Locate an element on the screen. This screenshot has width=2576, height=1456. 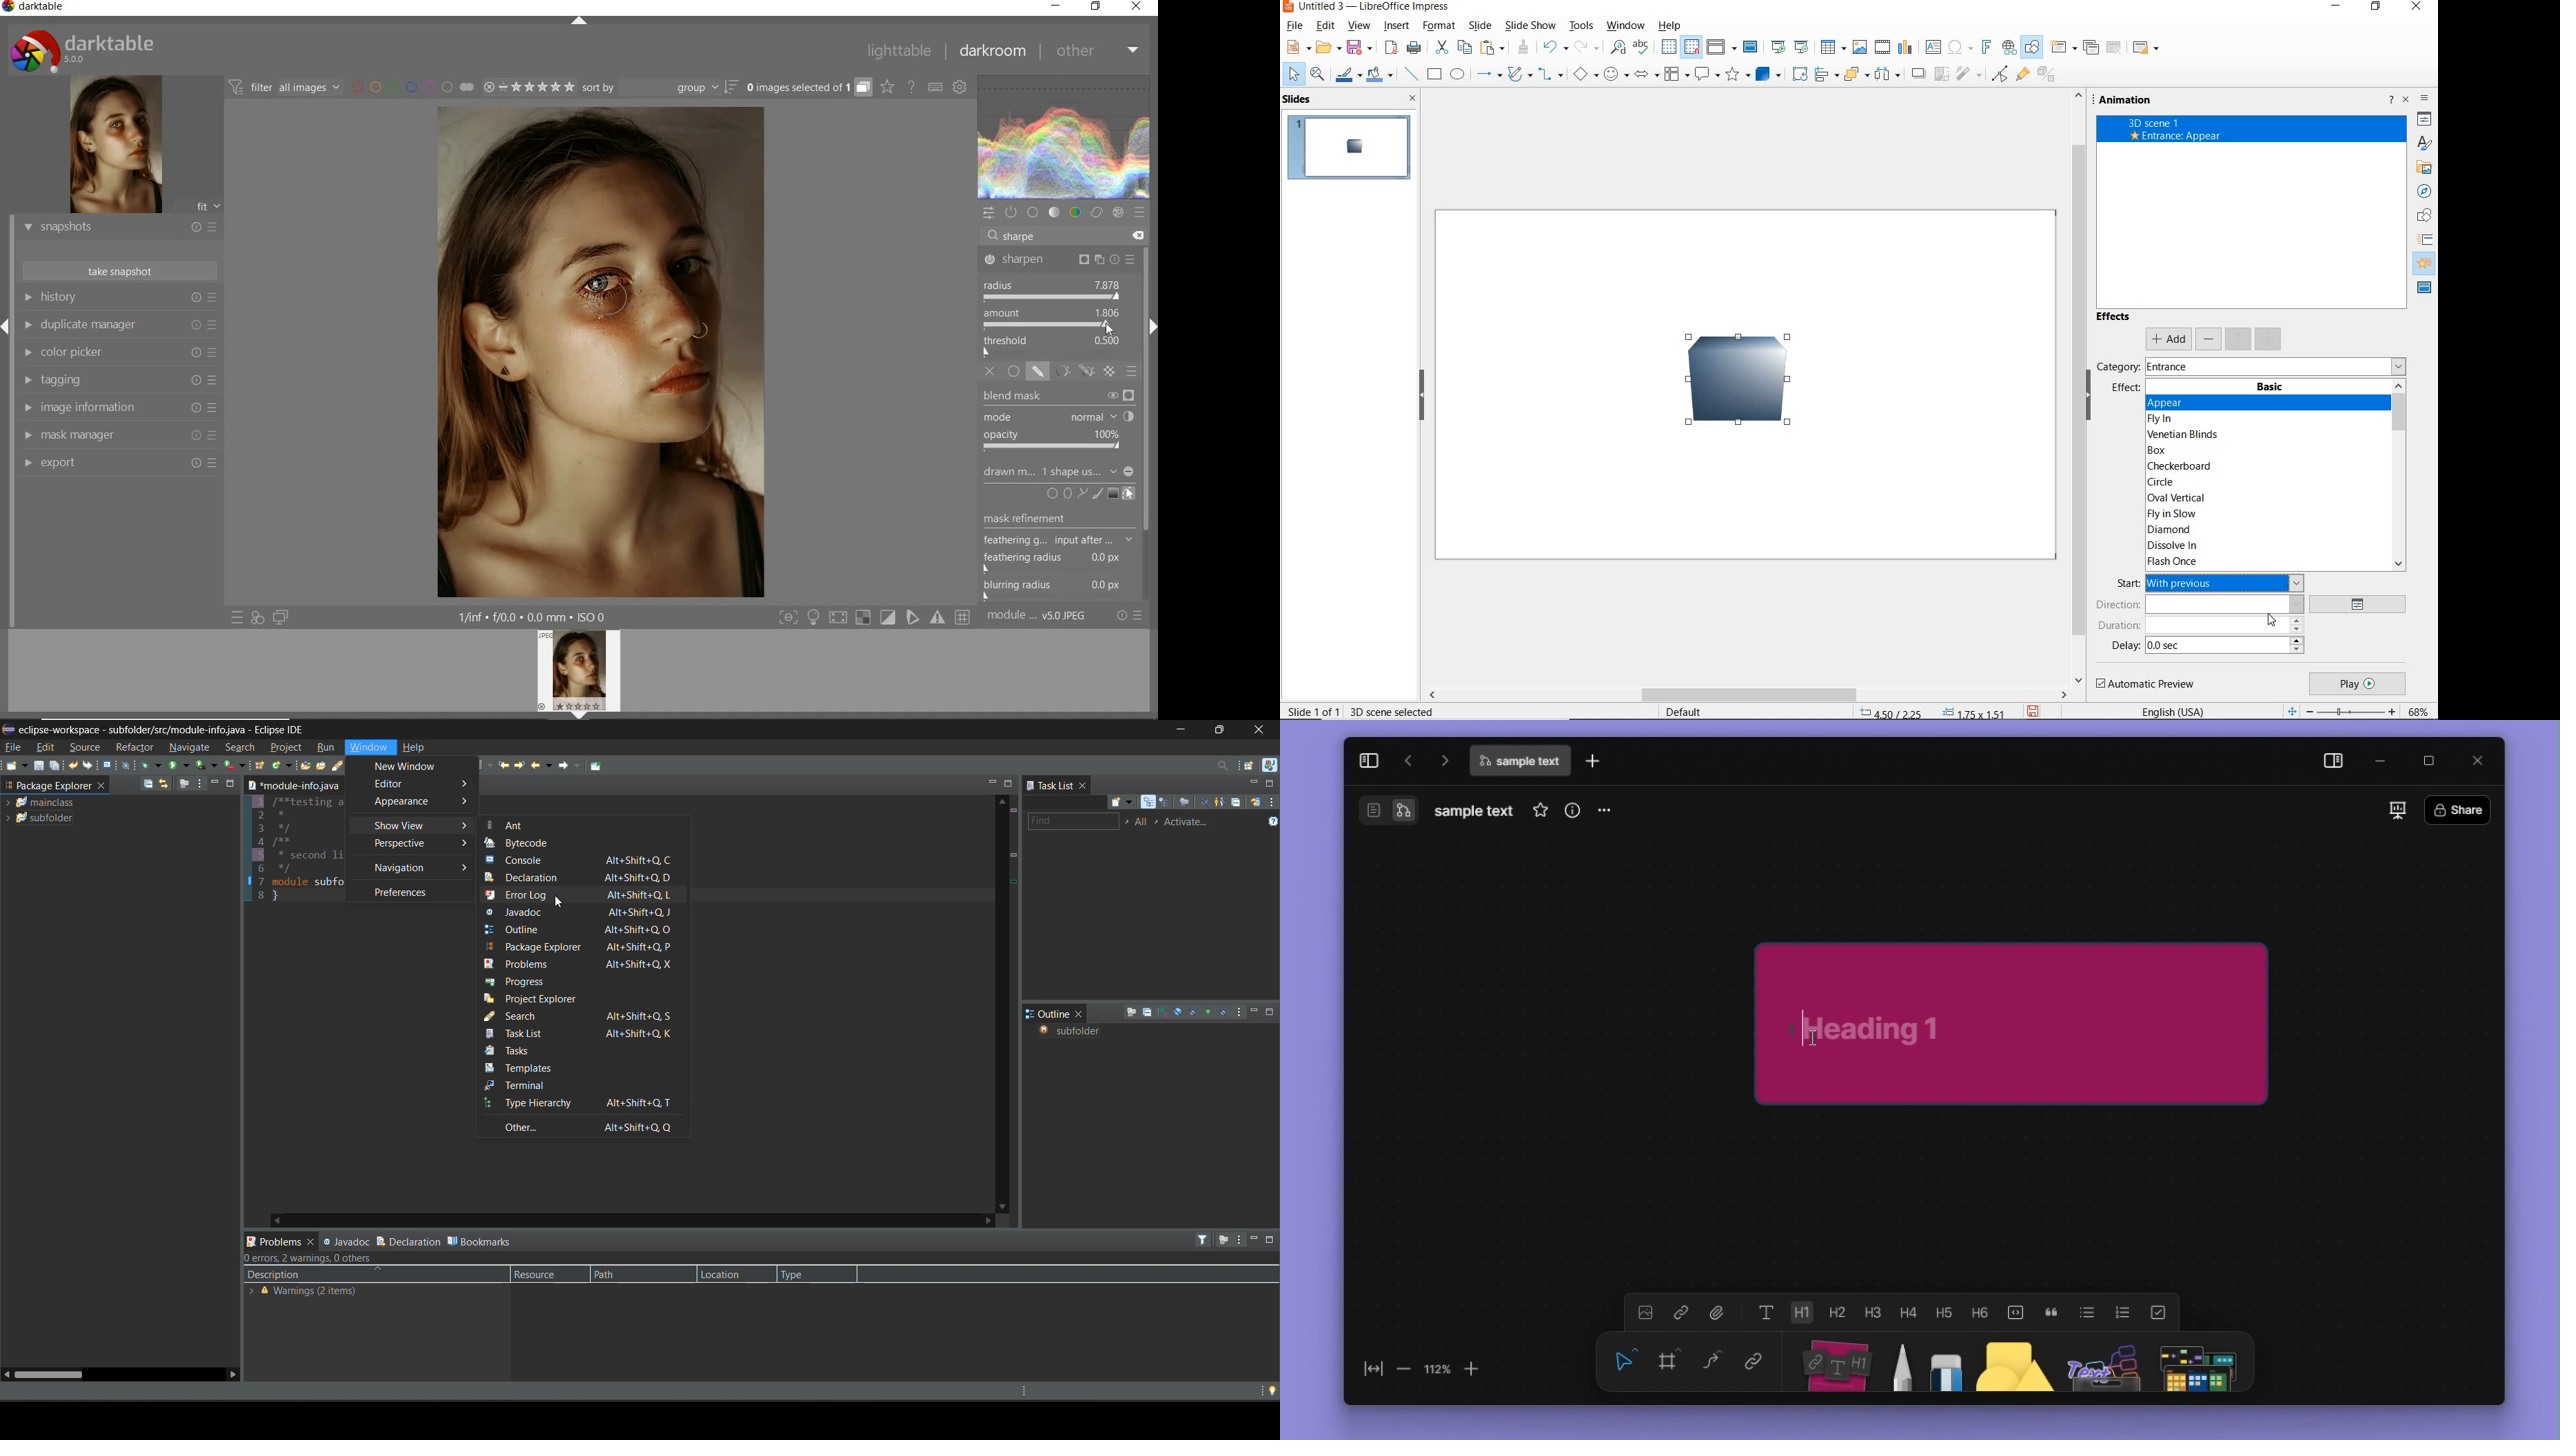
OFF is located at coordinates (992, 372).